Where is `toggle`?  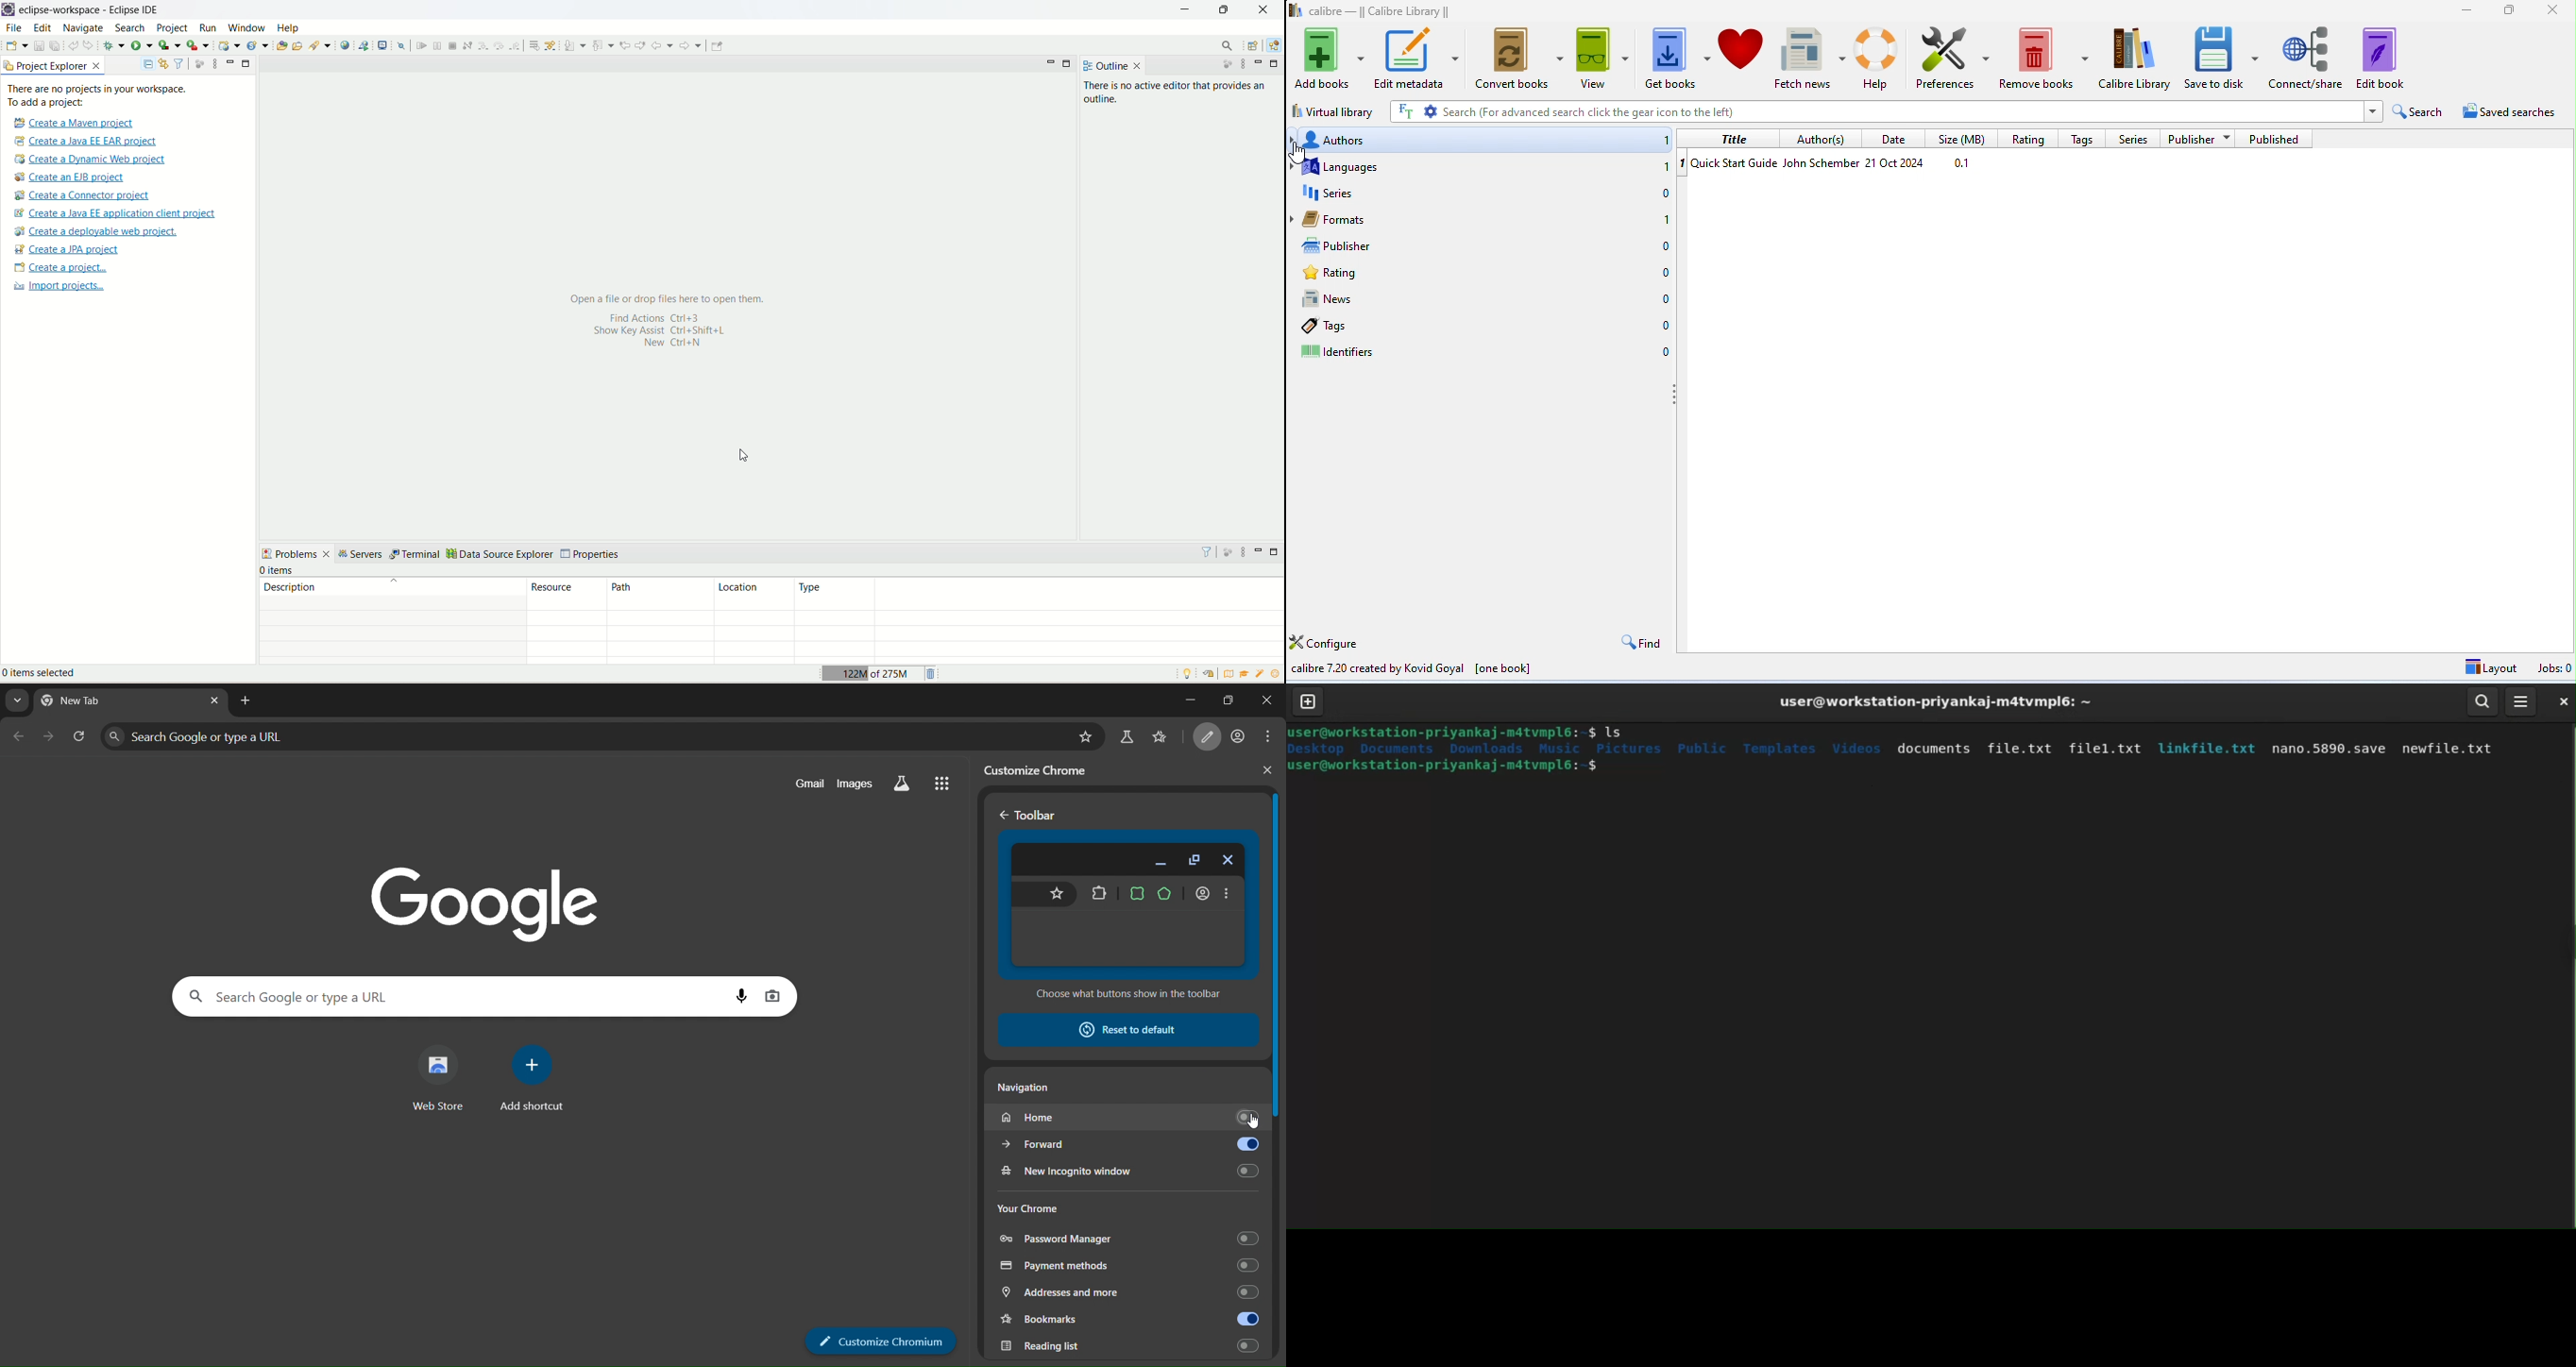 toggle is located at coordinates (1242, 1145).